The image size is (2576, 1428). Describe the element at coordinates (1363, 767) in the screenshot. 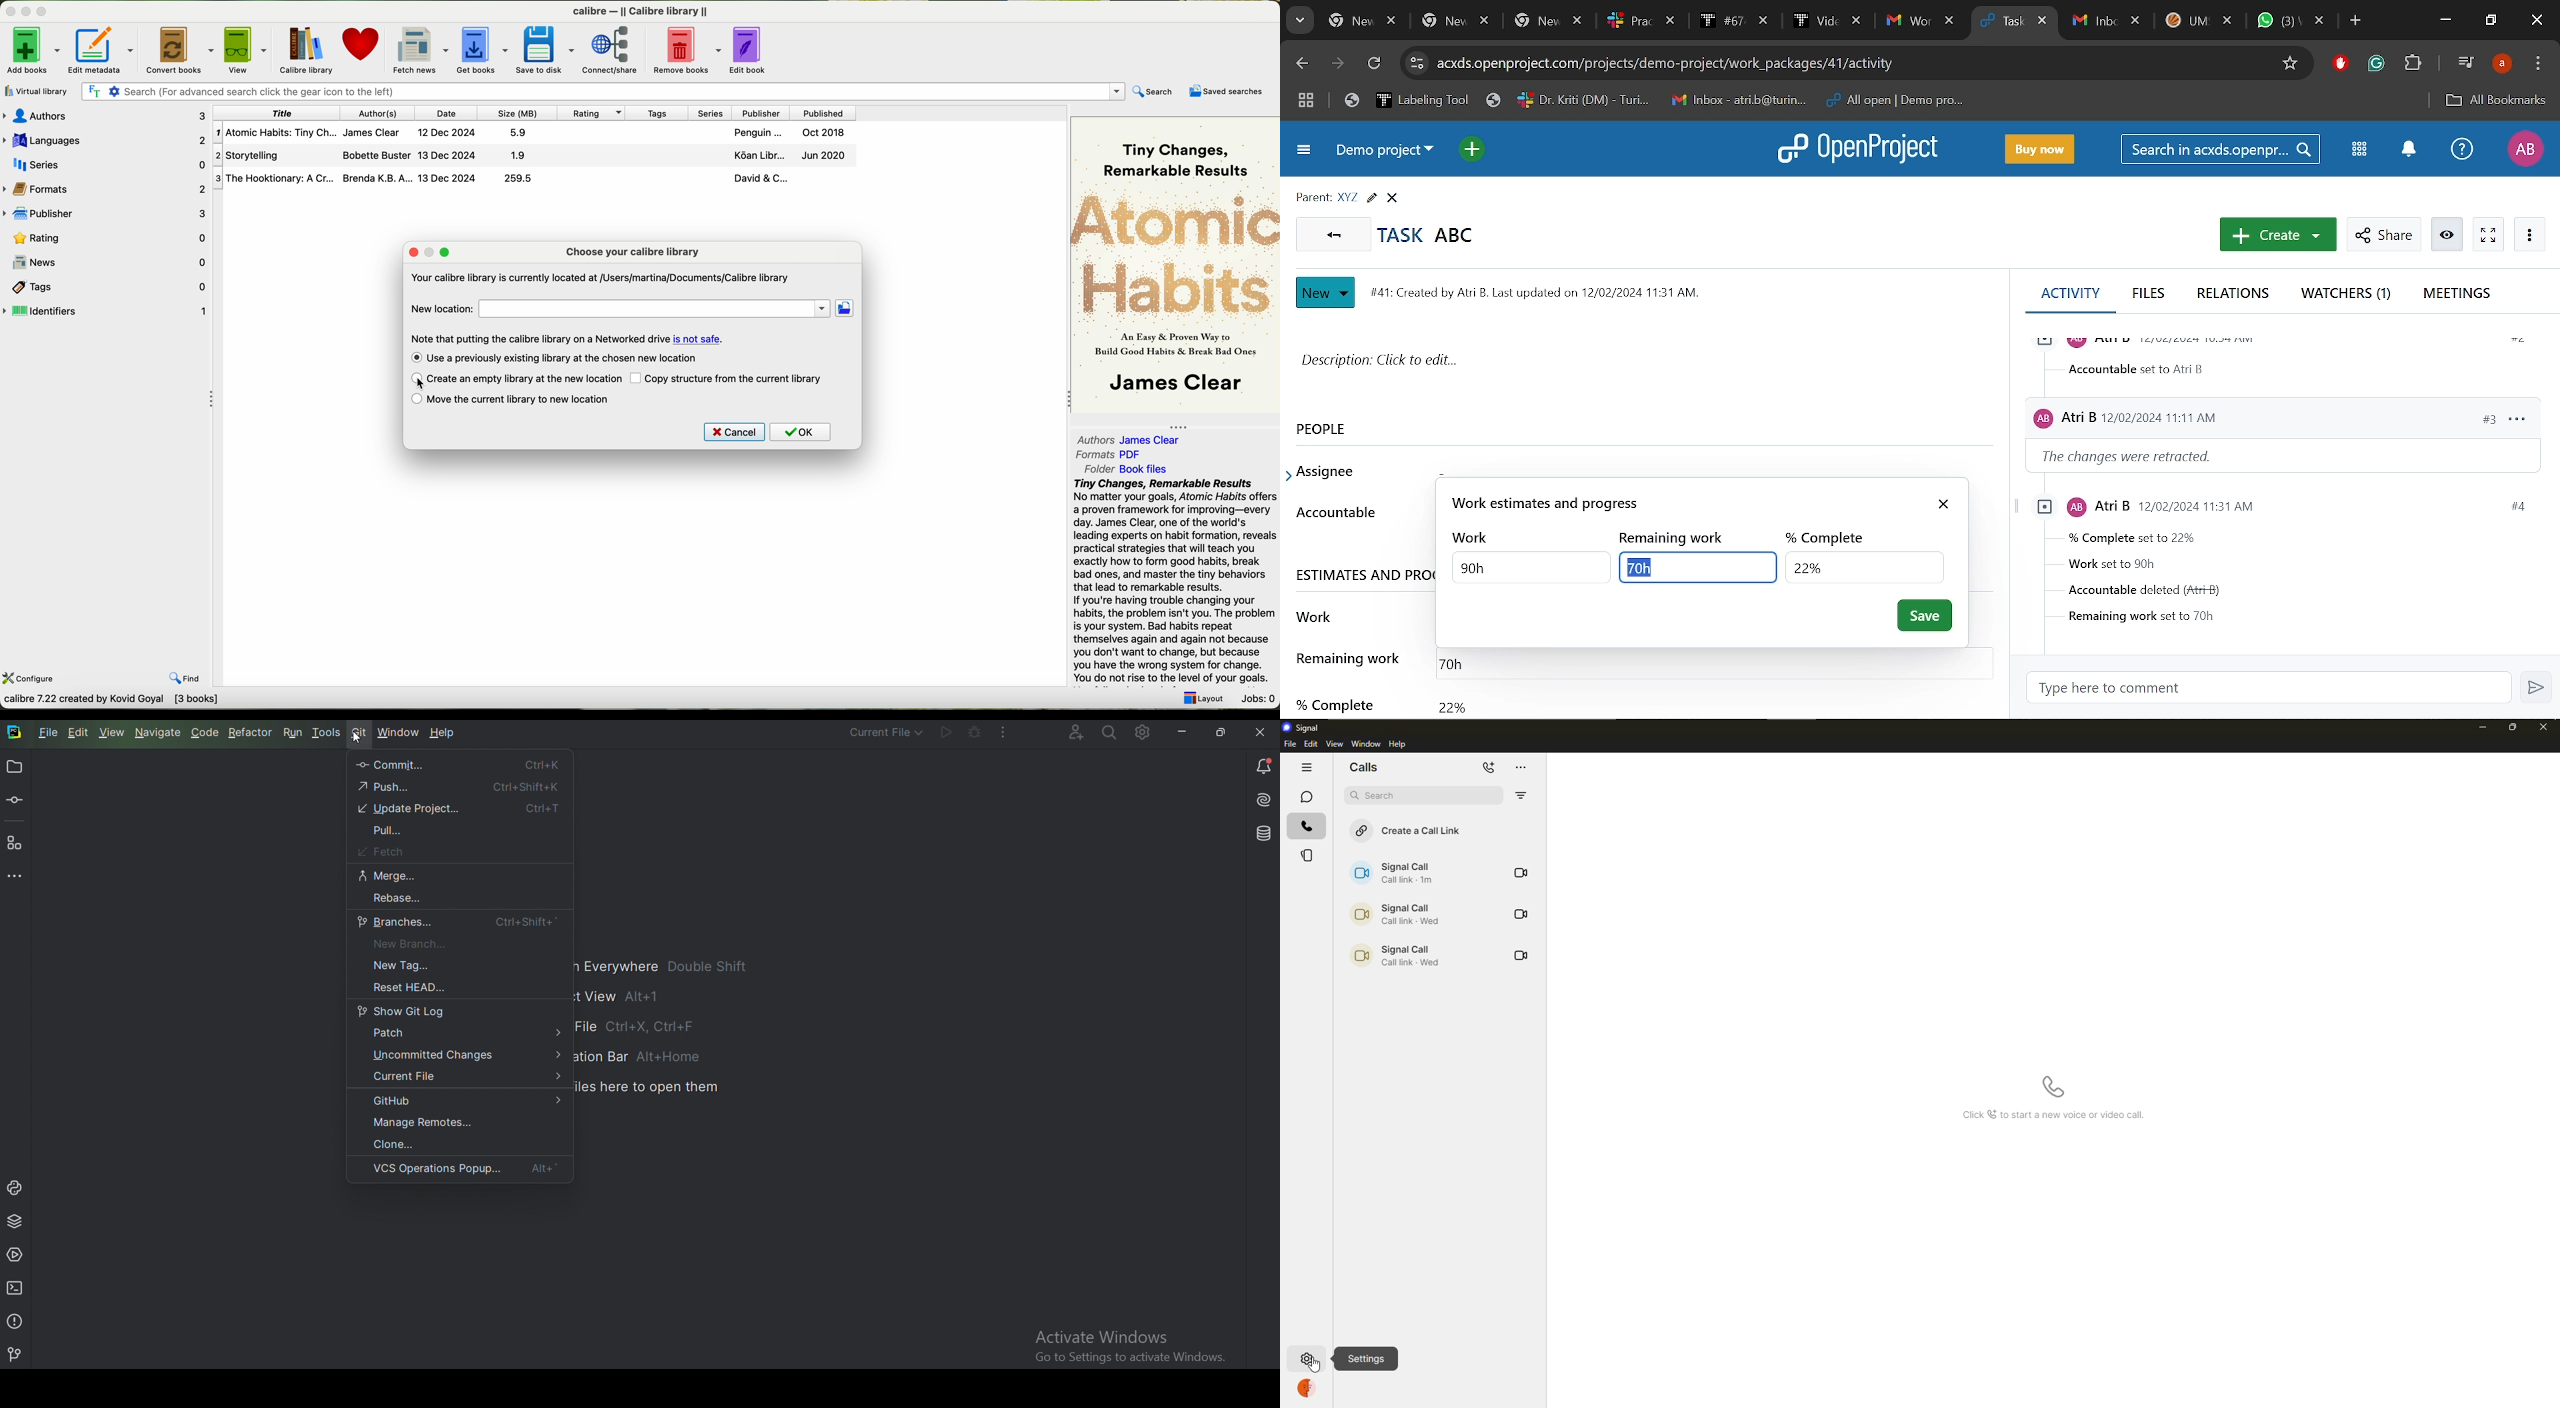

I see `chats` at that location.